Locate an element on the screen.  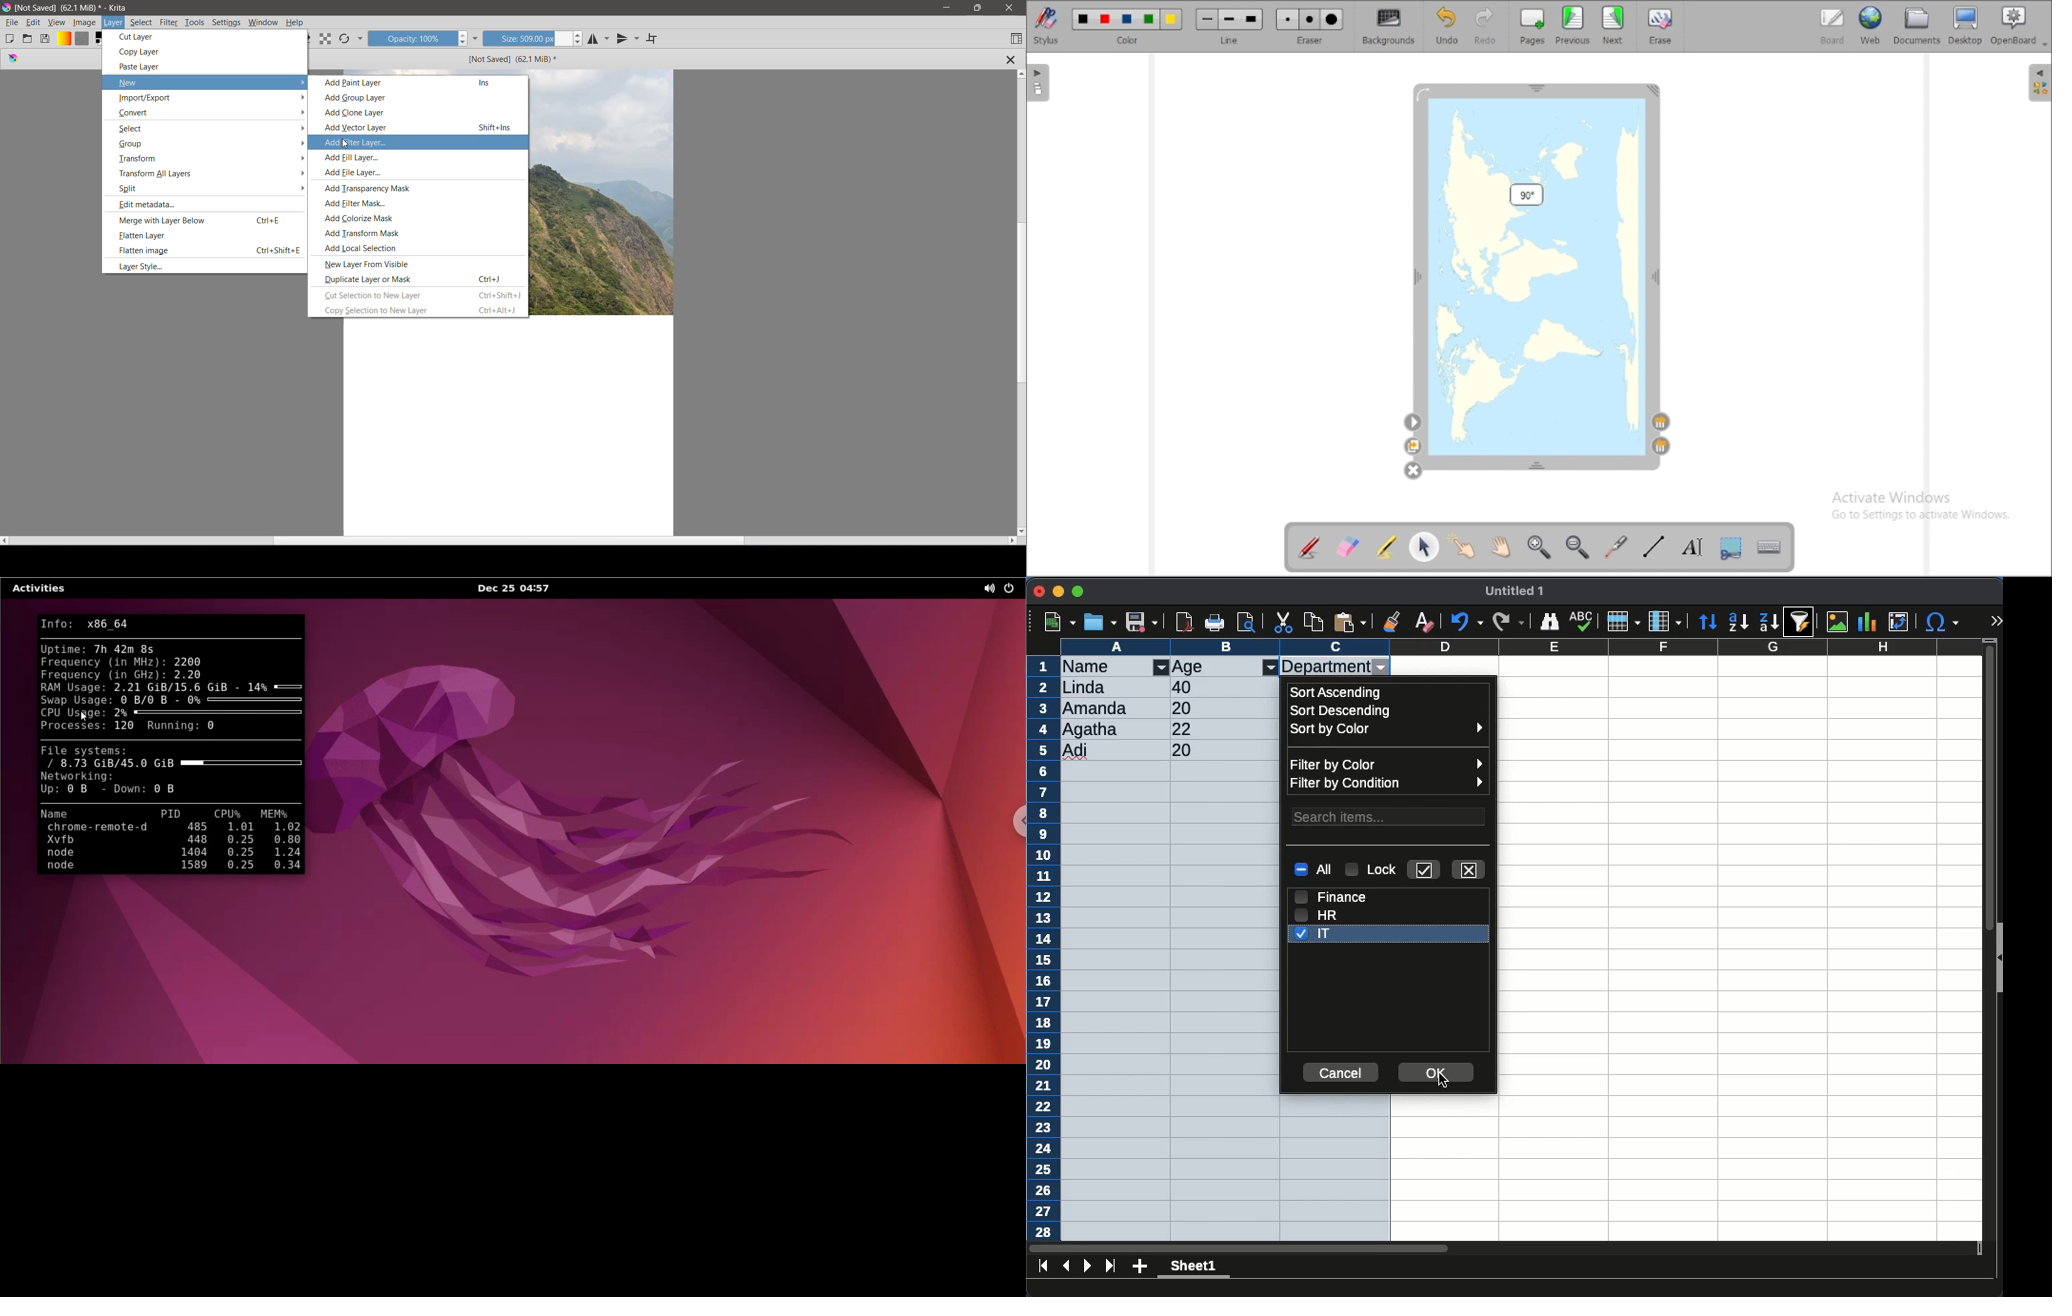
Cut Selection to New Layer is located at coordinates (423, 294).